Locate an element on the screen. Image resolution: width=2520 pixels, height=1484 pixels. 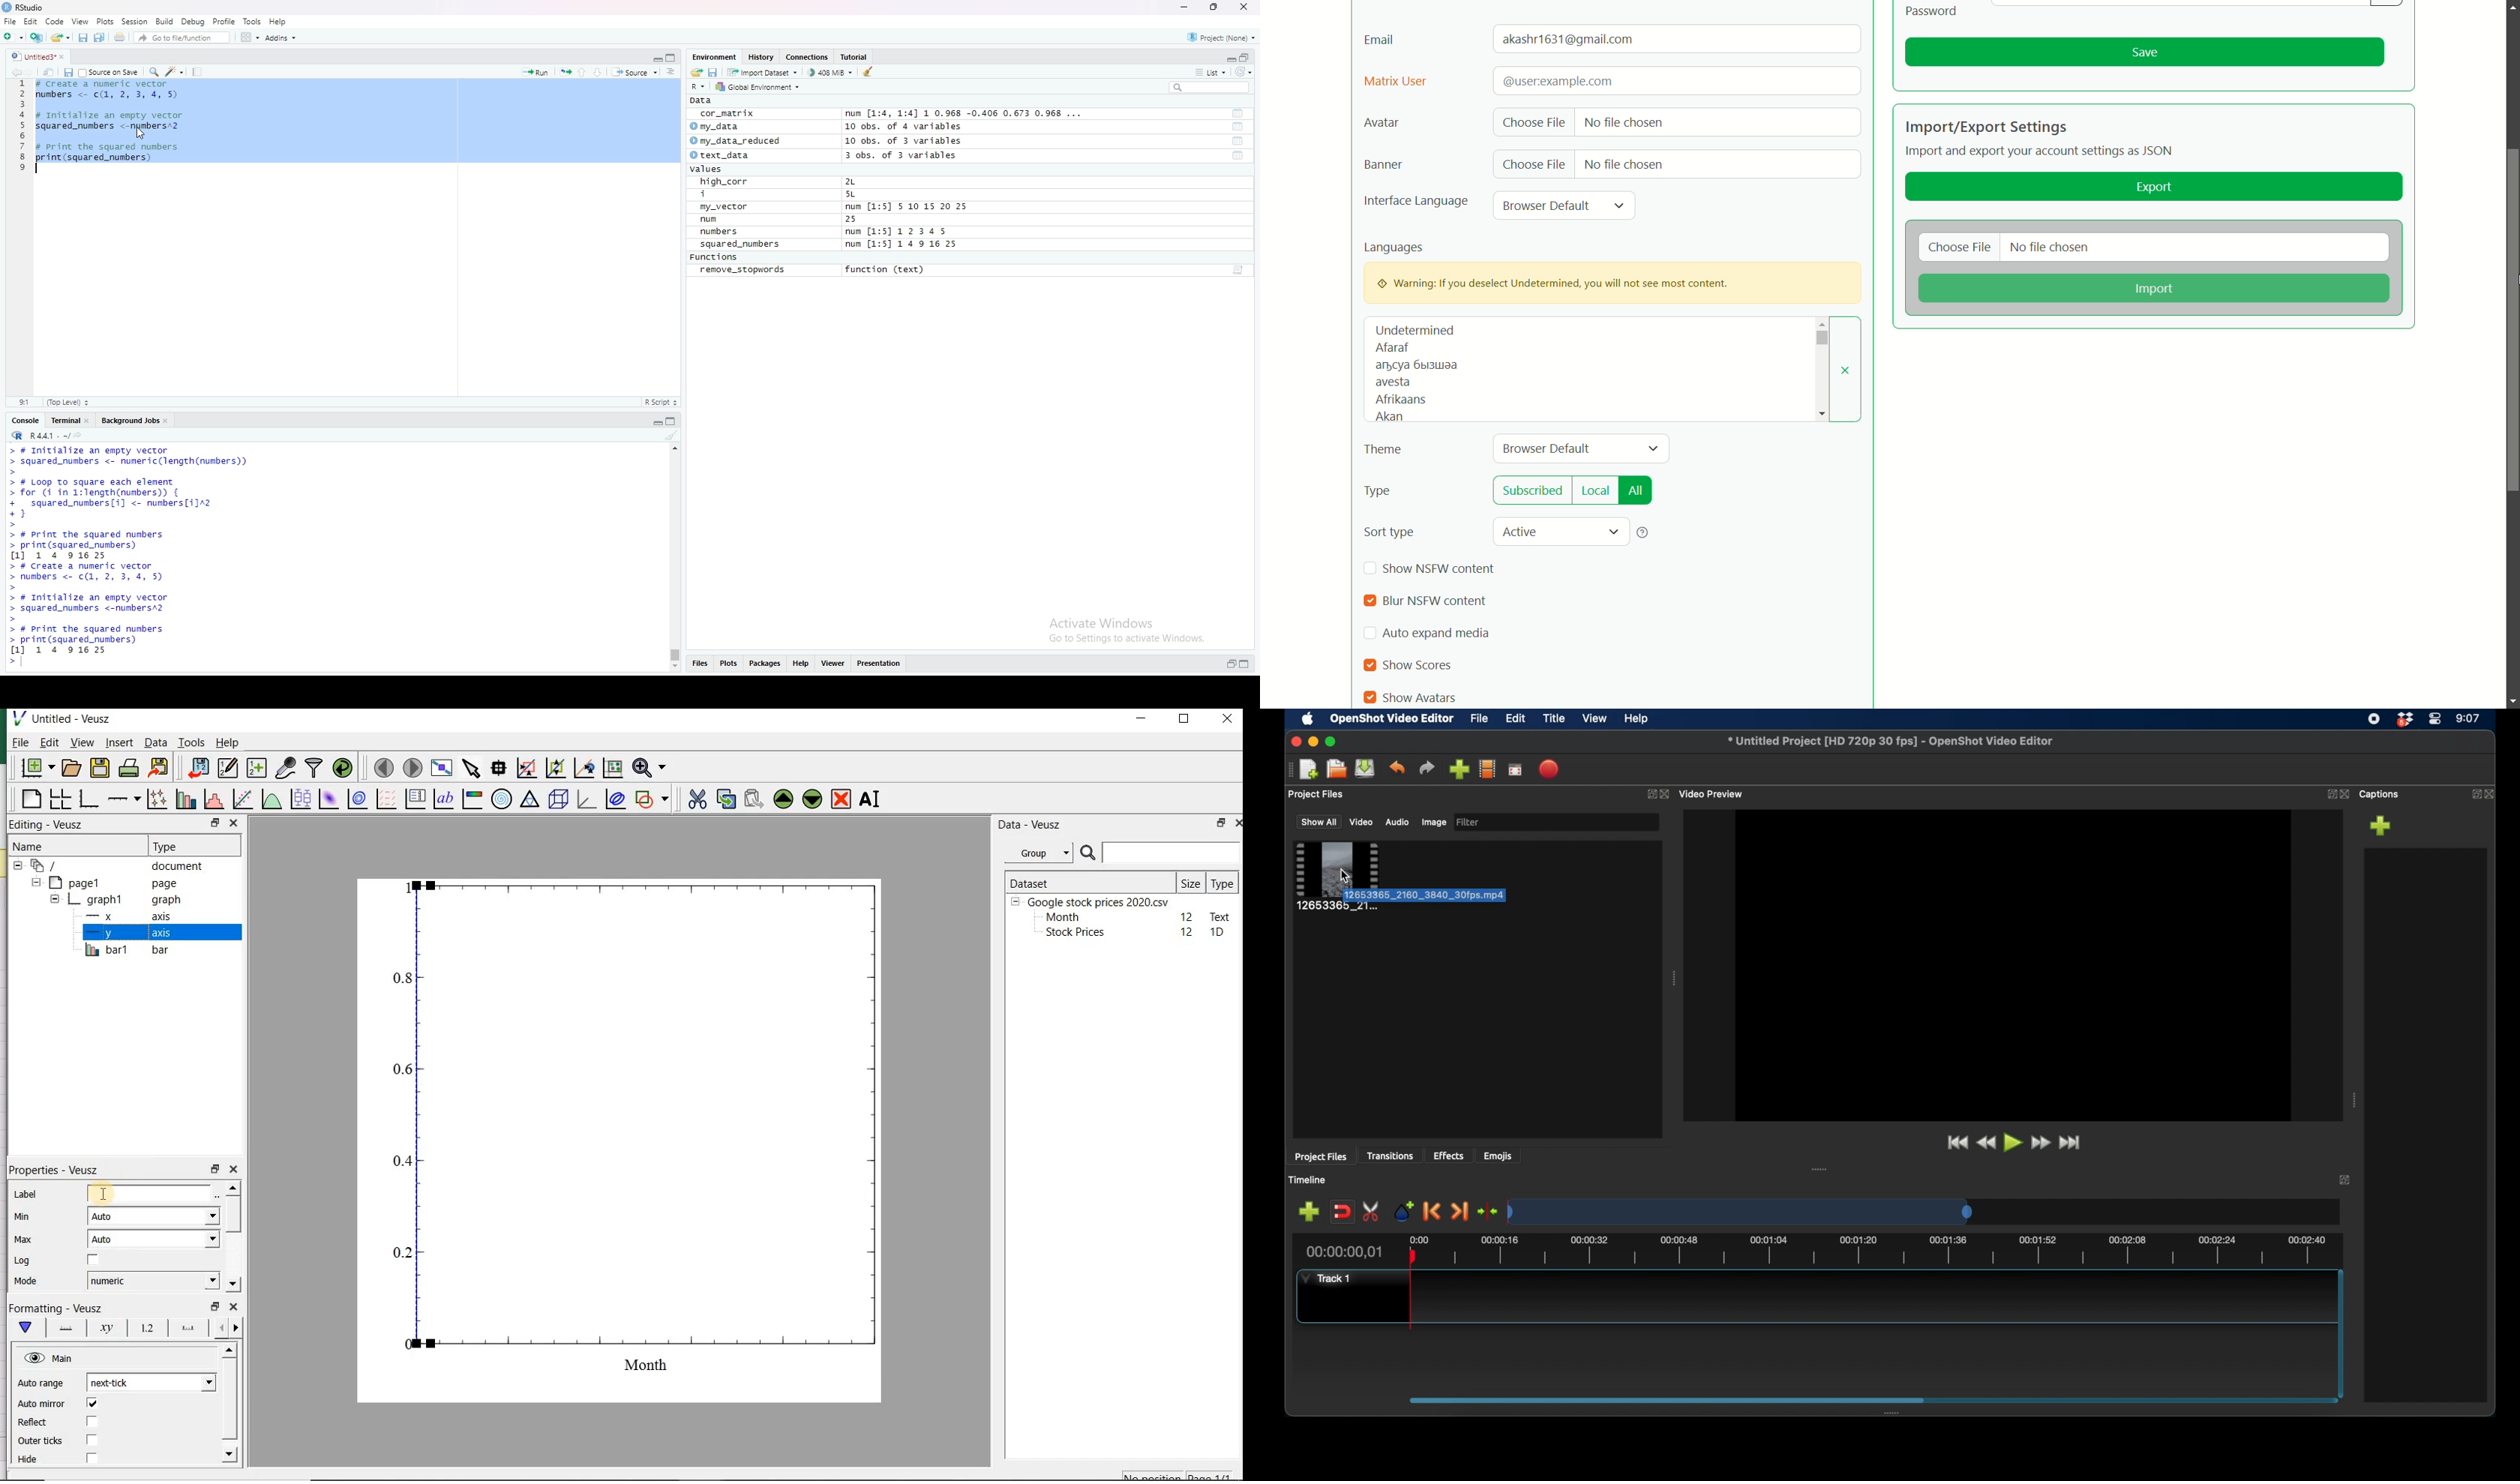
languages is located at coordinates (1395, 247).